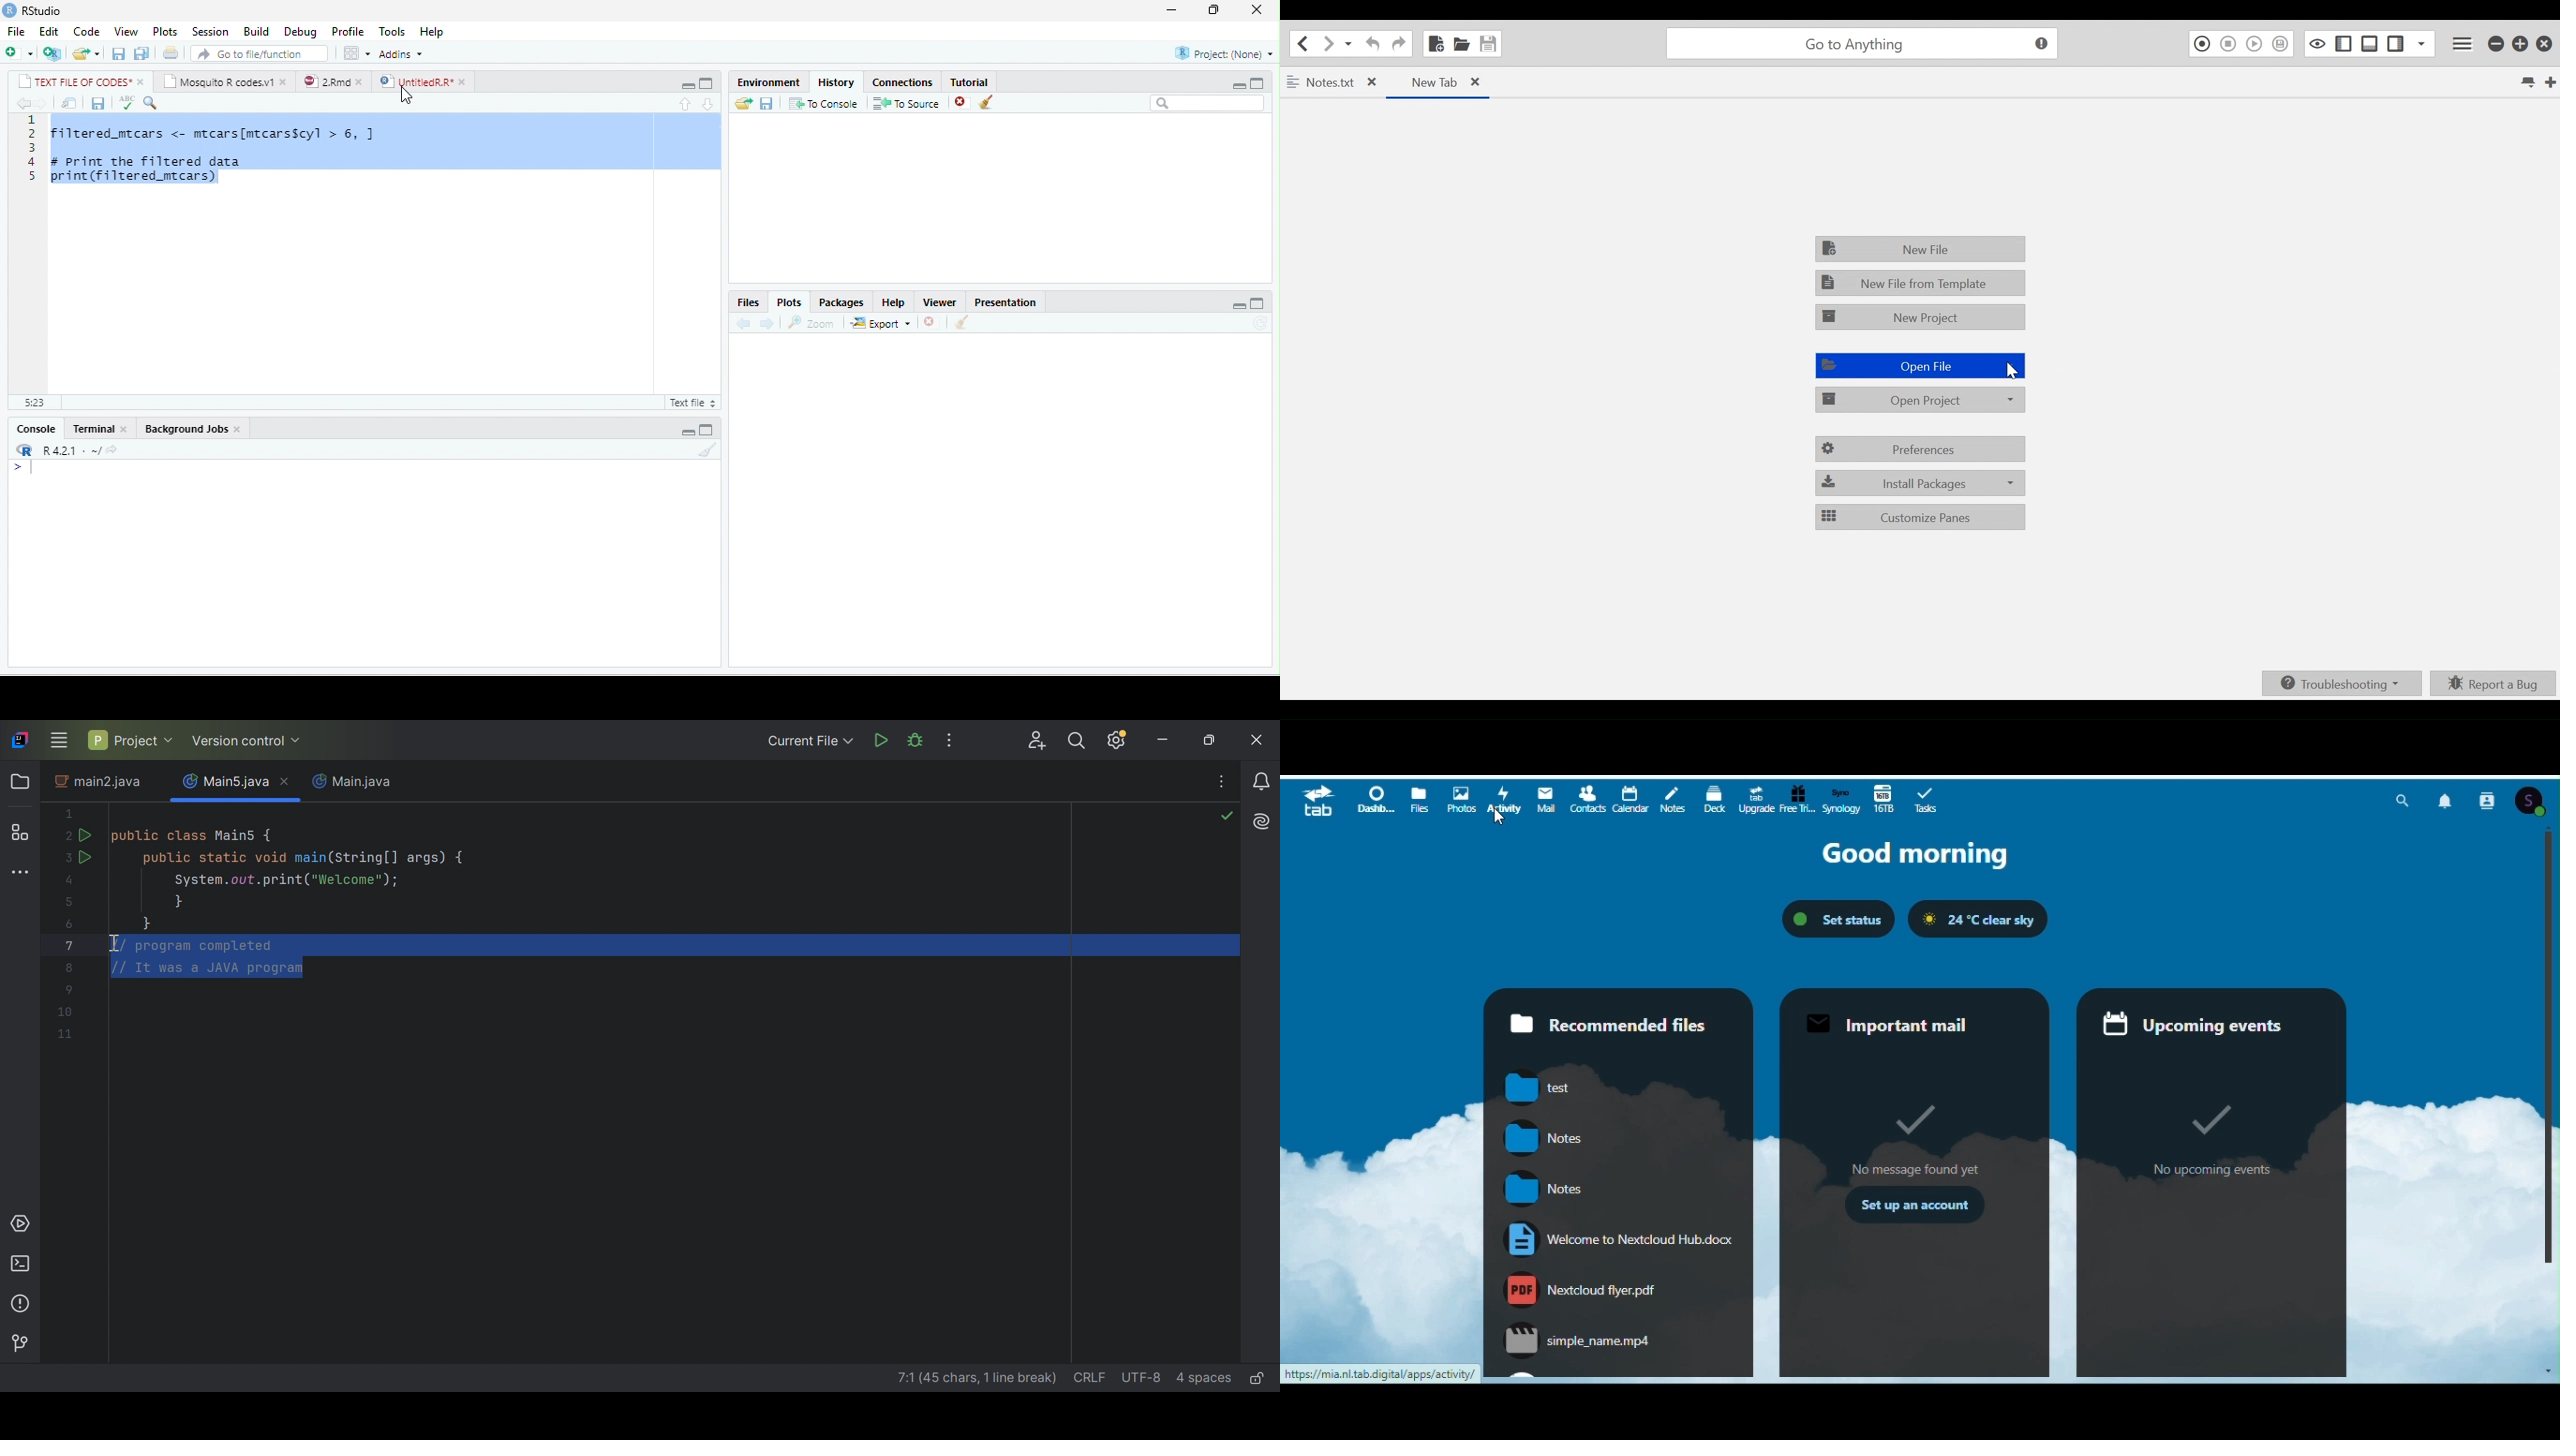 The height and width of the screenshot is (1456, 2576). What do you see at coordinates (841, 303) in the screenshot?
I see `Packages` at bounding box center [841, 303].